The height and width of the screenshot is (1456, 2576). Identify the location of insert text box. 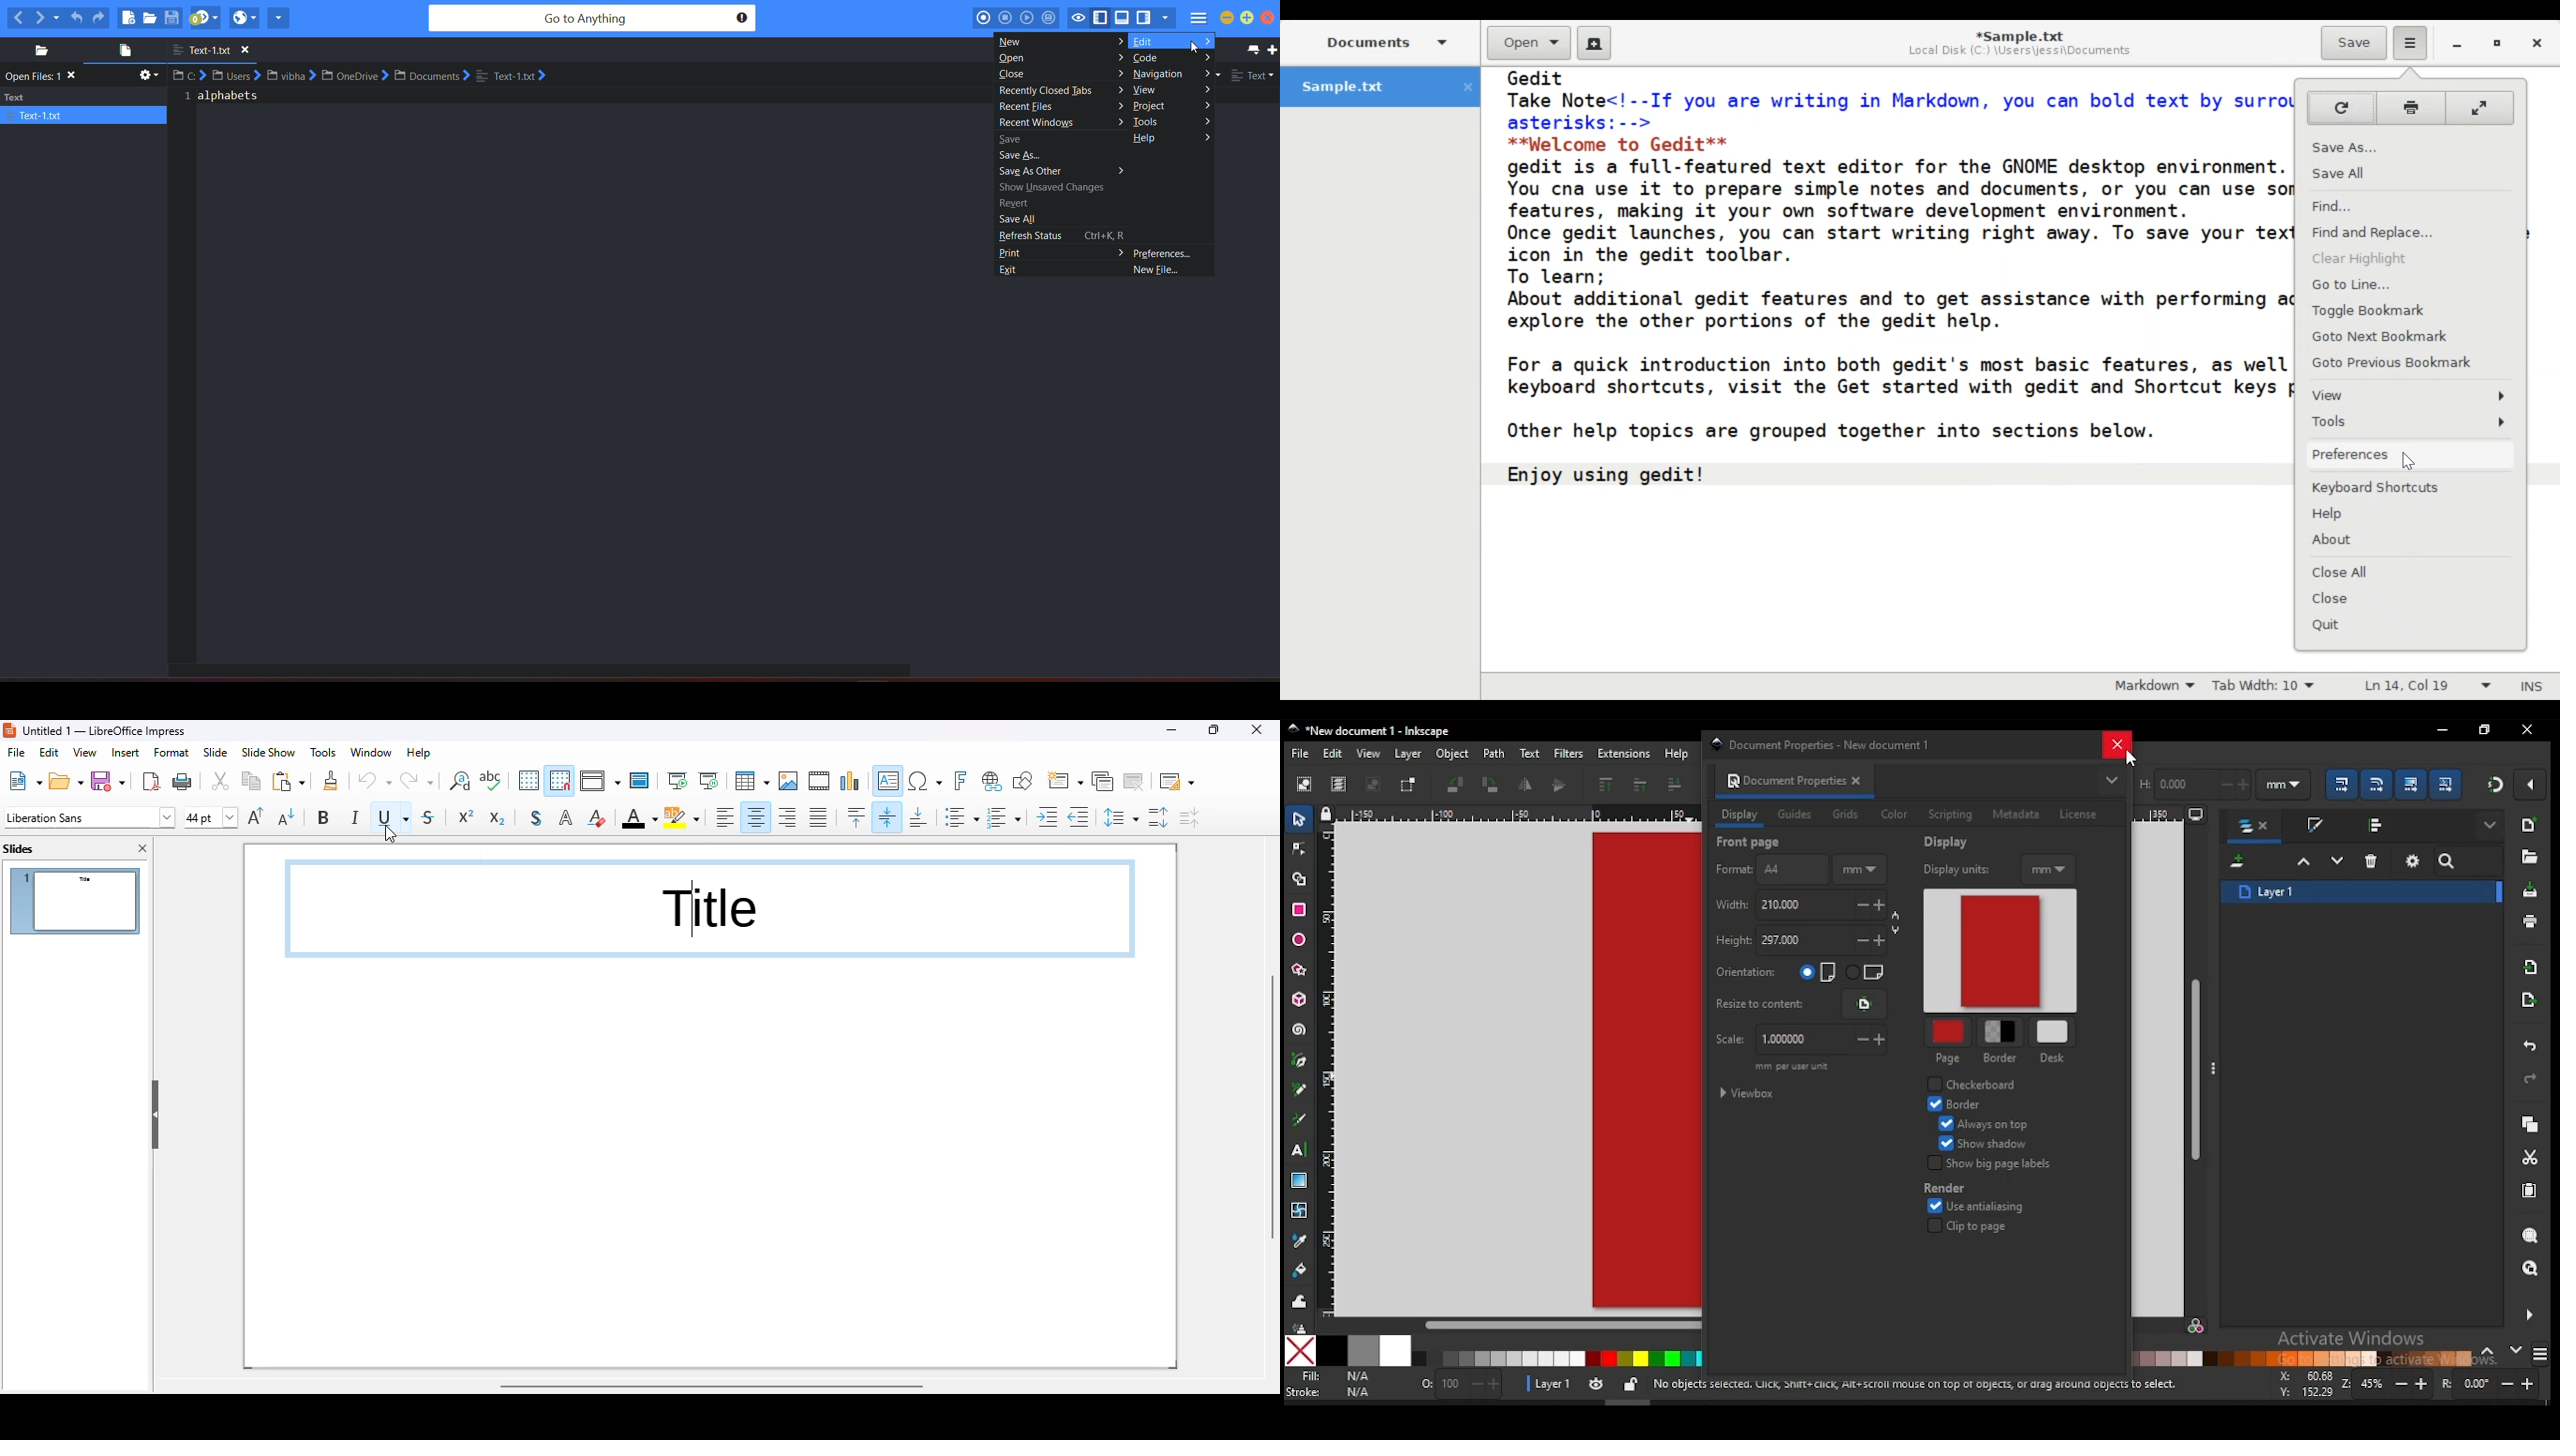
(887, 781).